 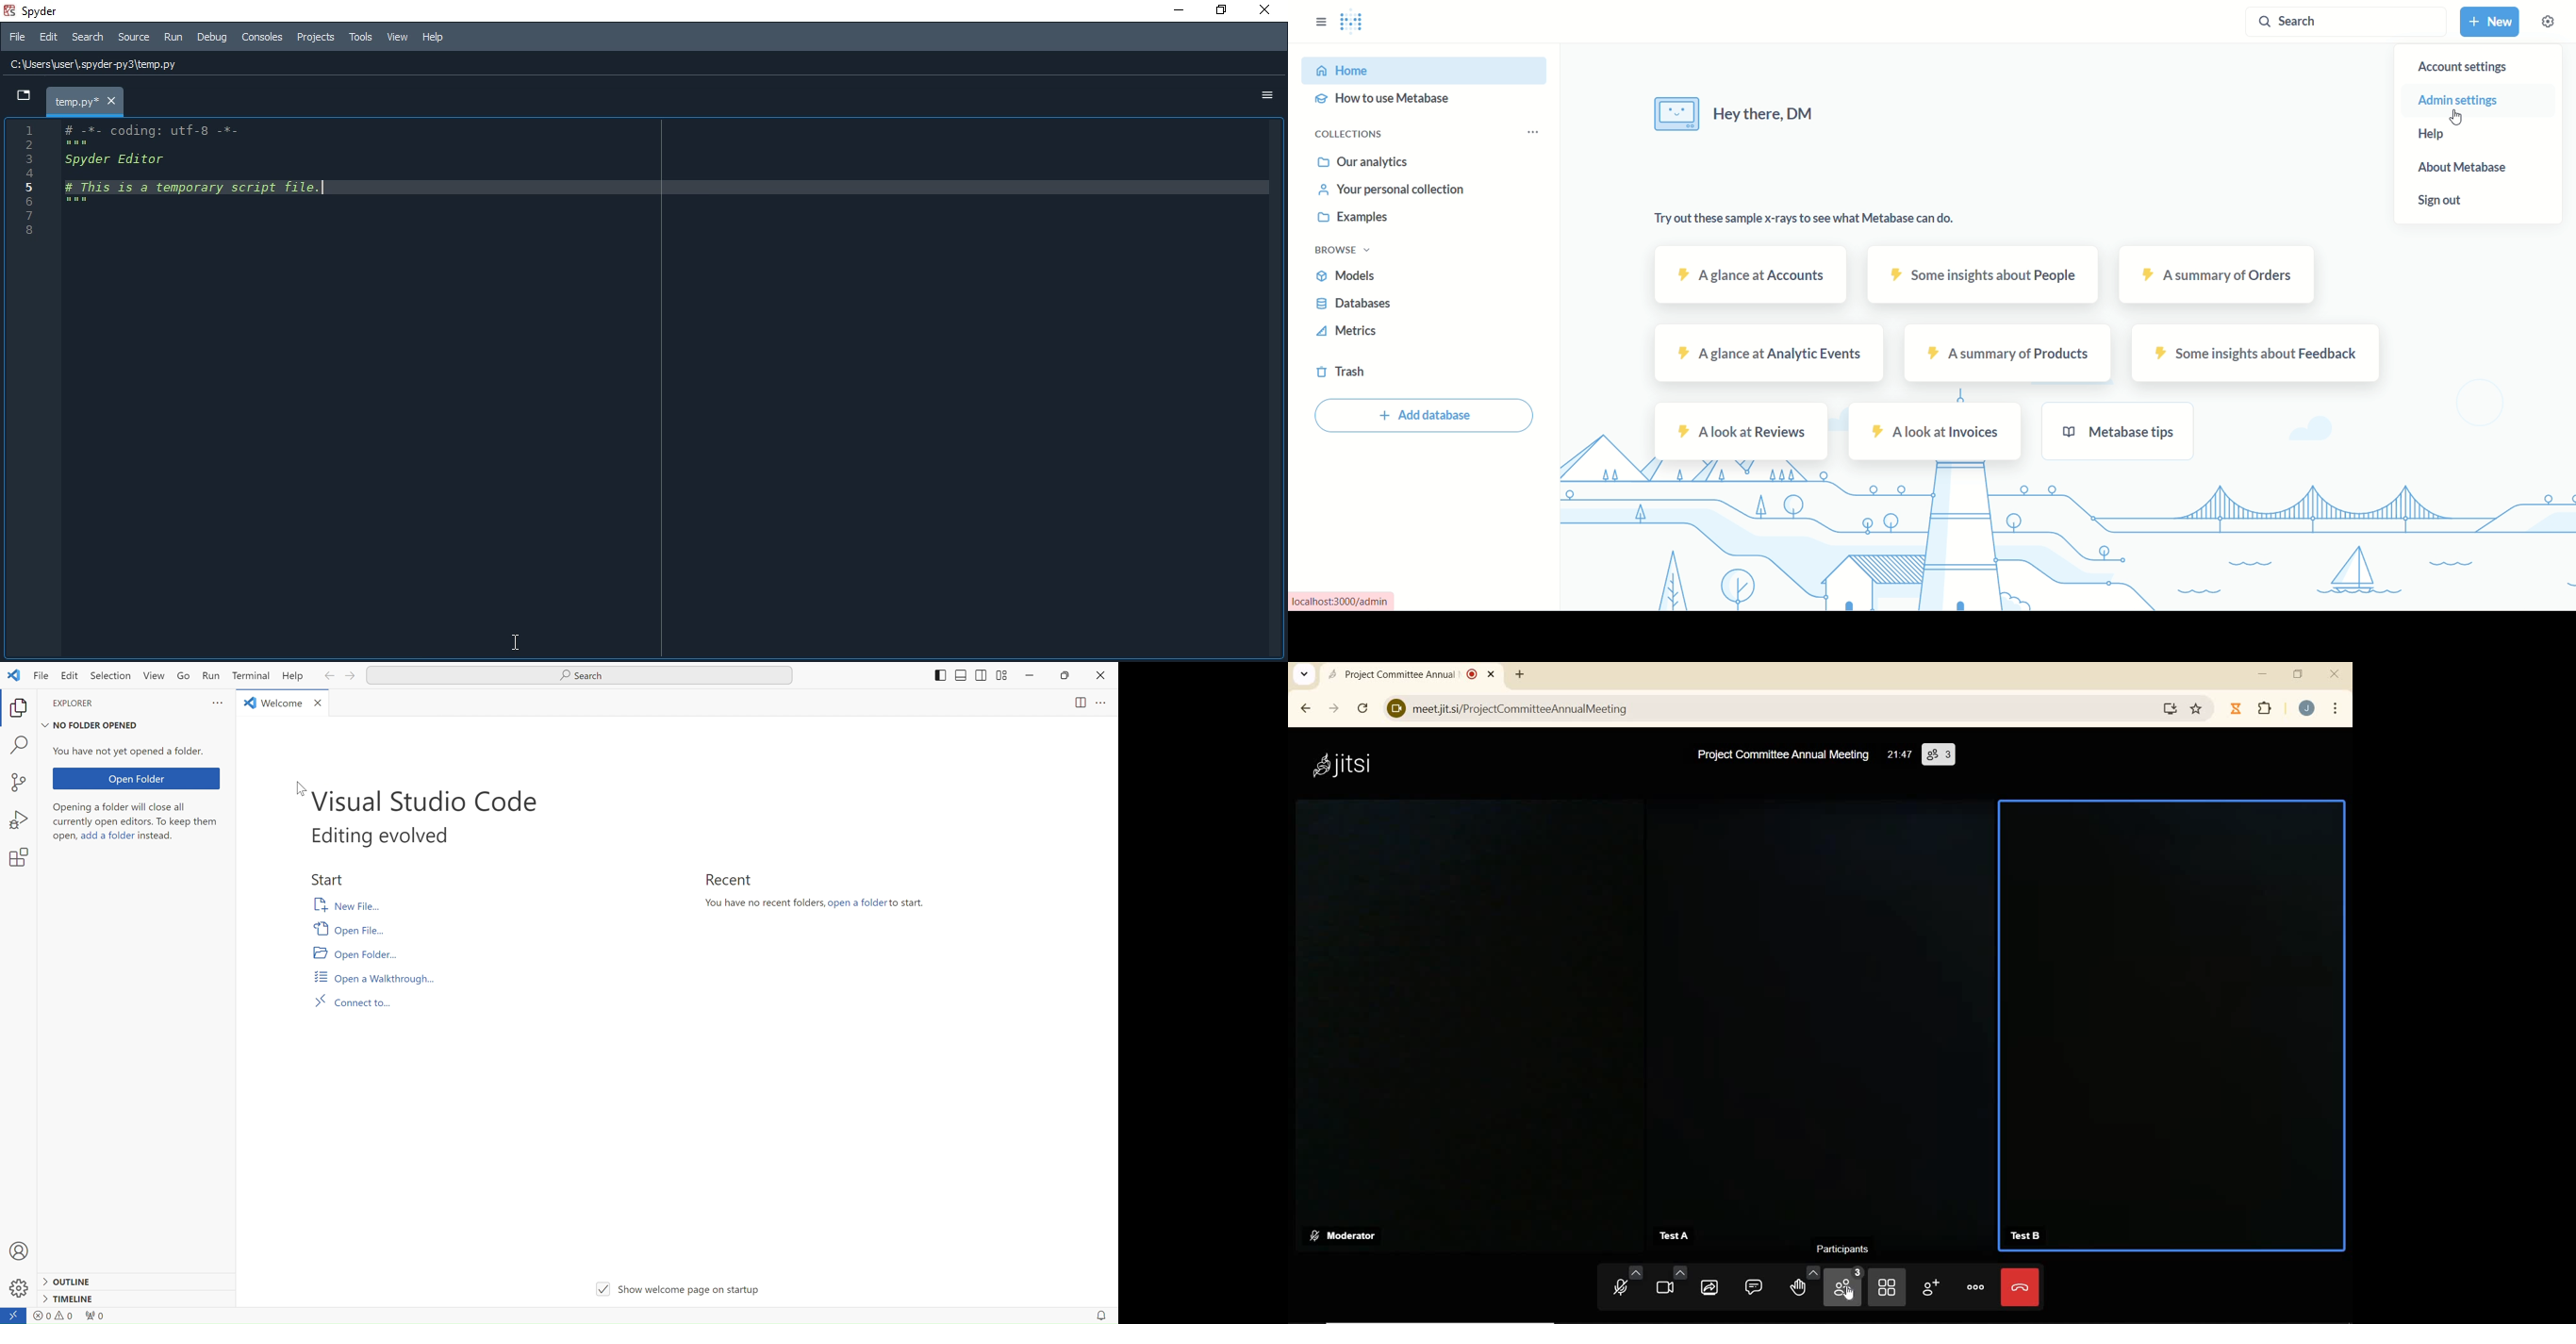 I want to click on spyder, so click(x=38, y=11).